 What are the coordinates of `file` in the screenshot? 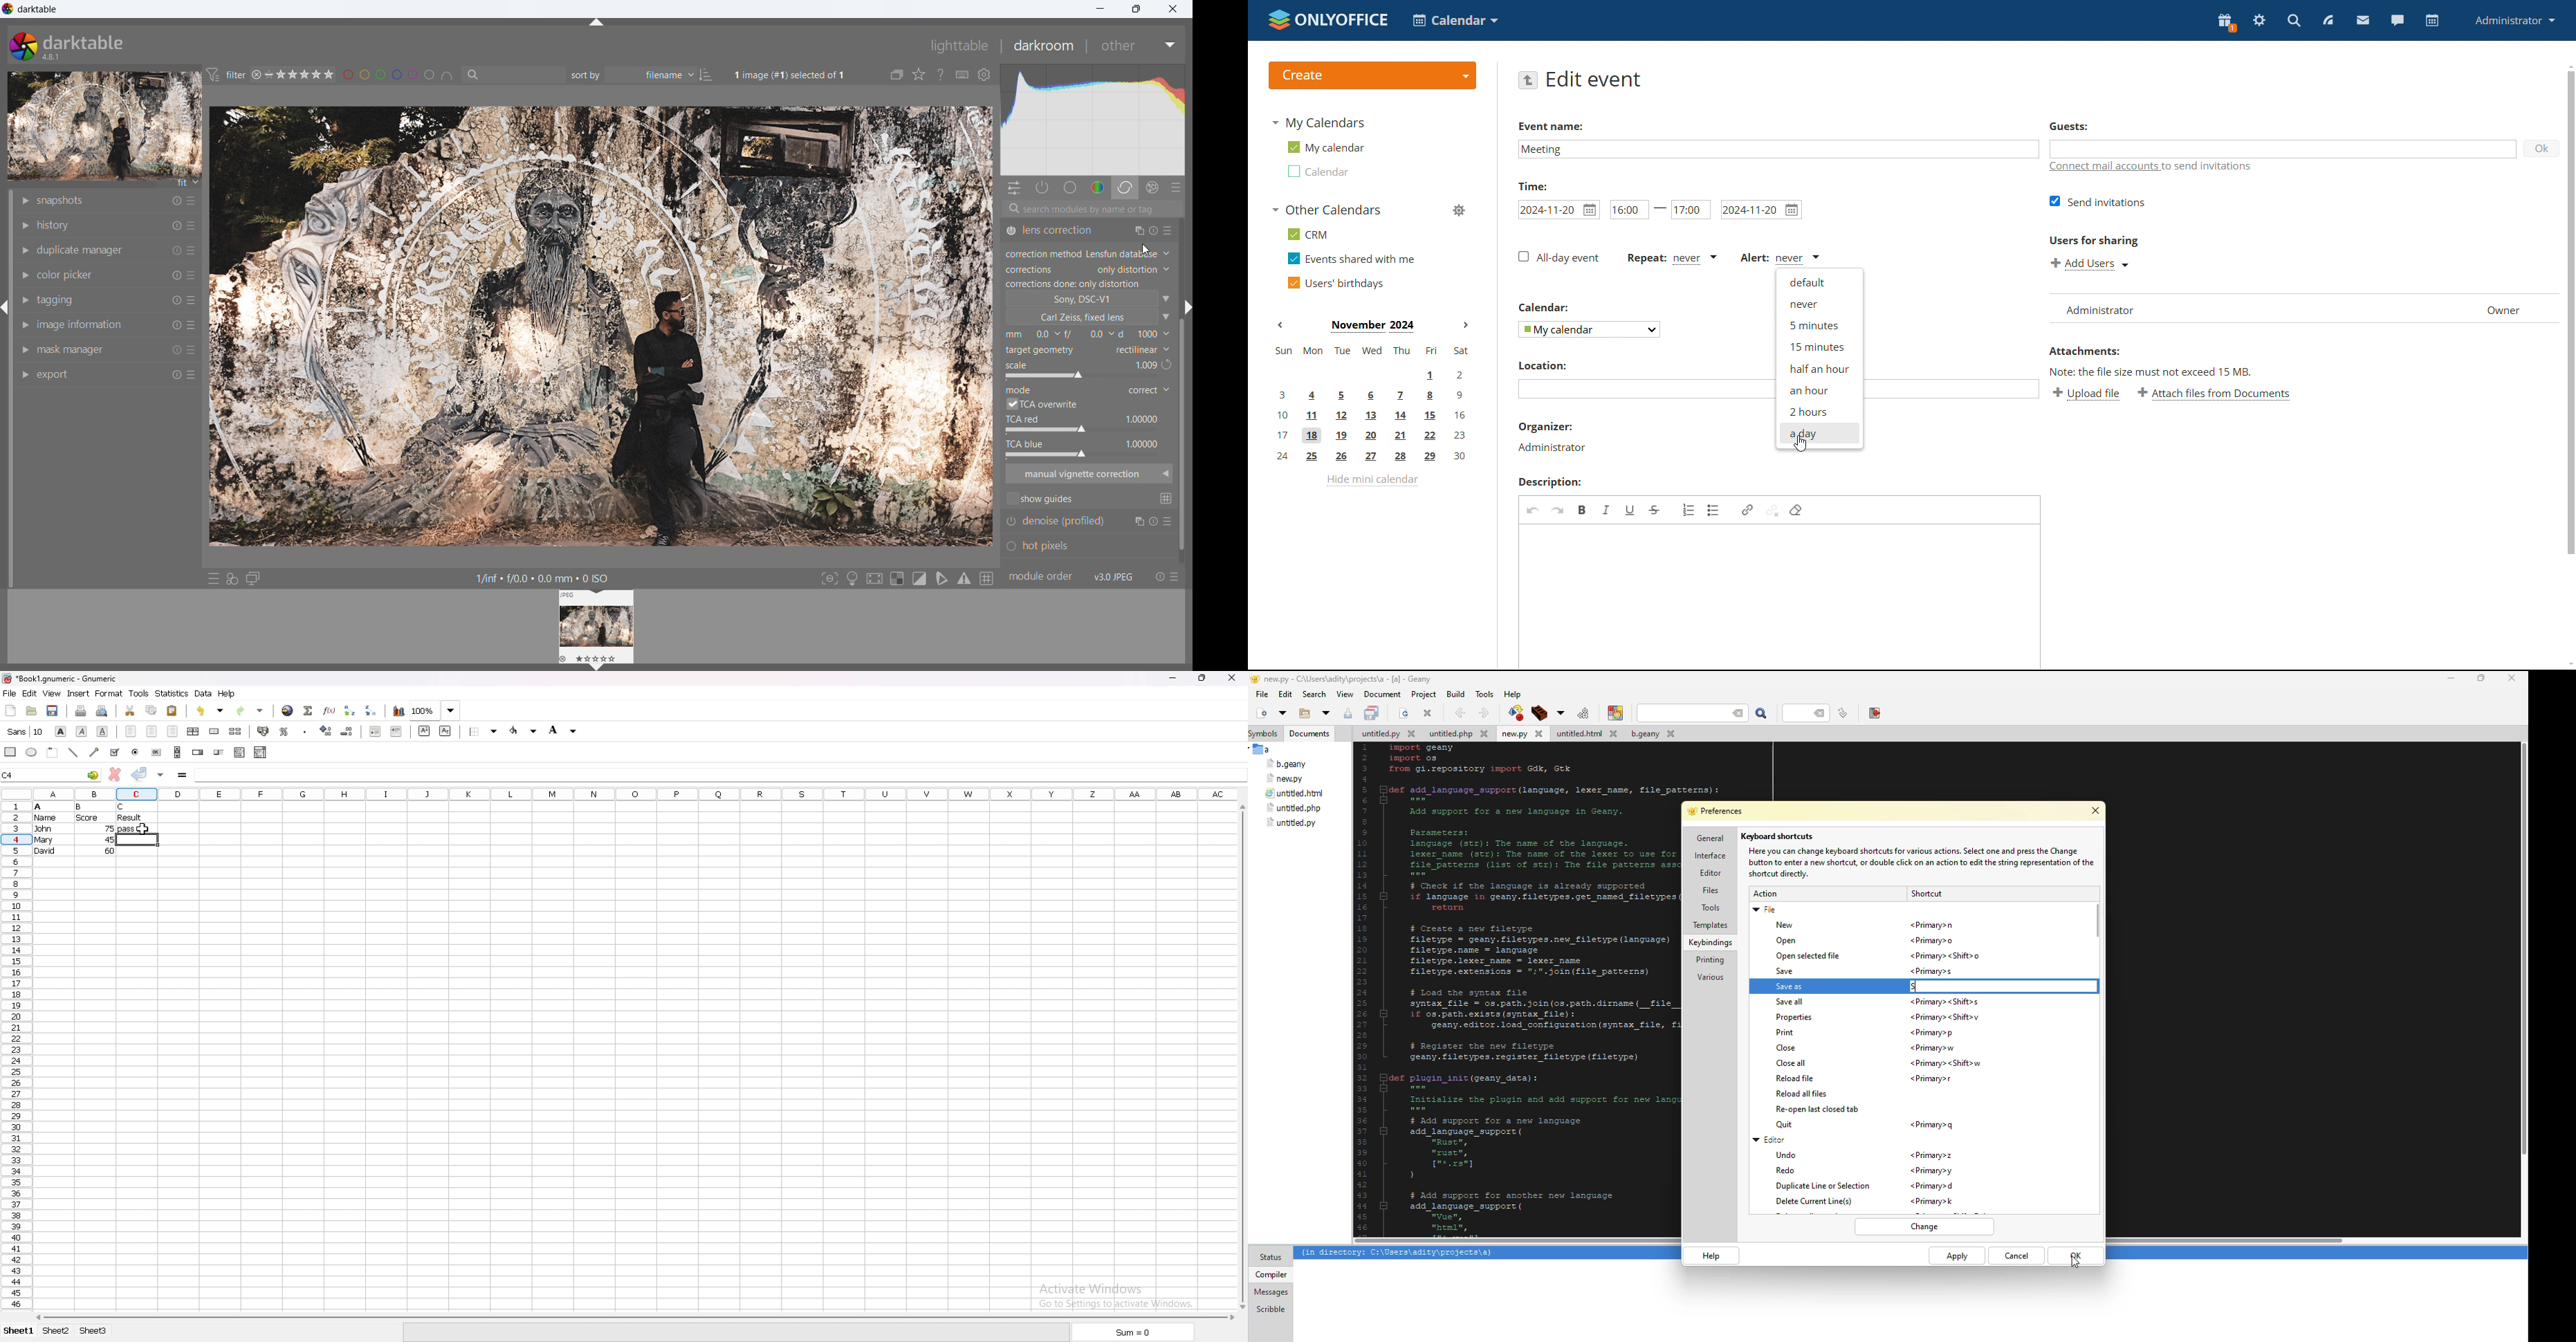 It's located at (1387, 735).